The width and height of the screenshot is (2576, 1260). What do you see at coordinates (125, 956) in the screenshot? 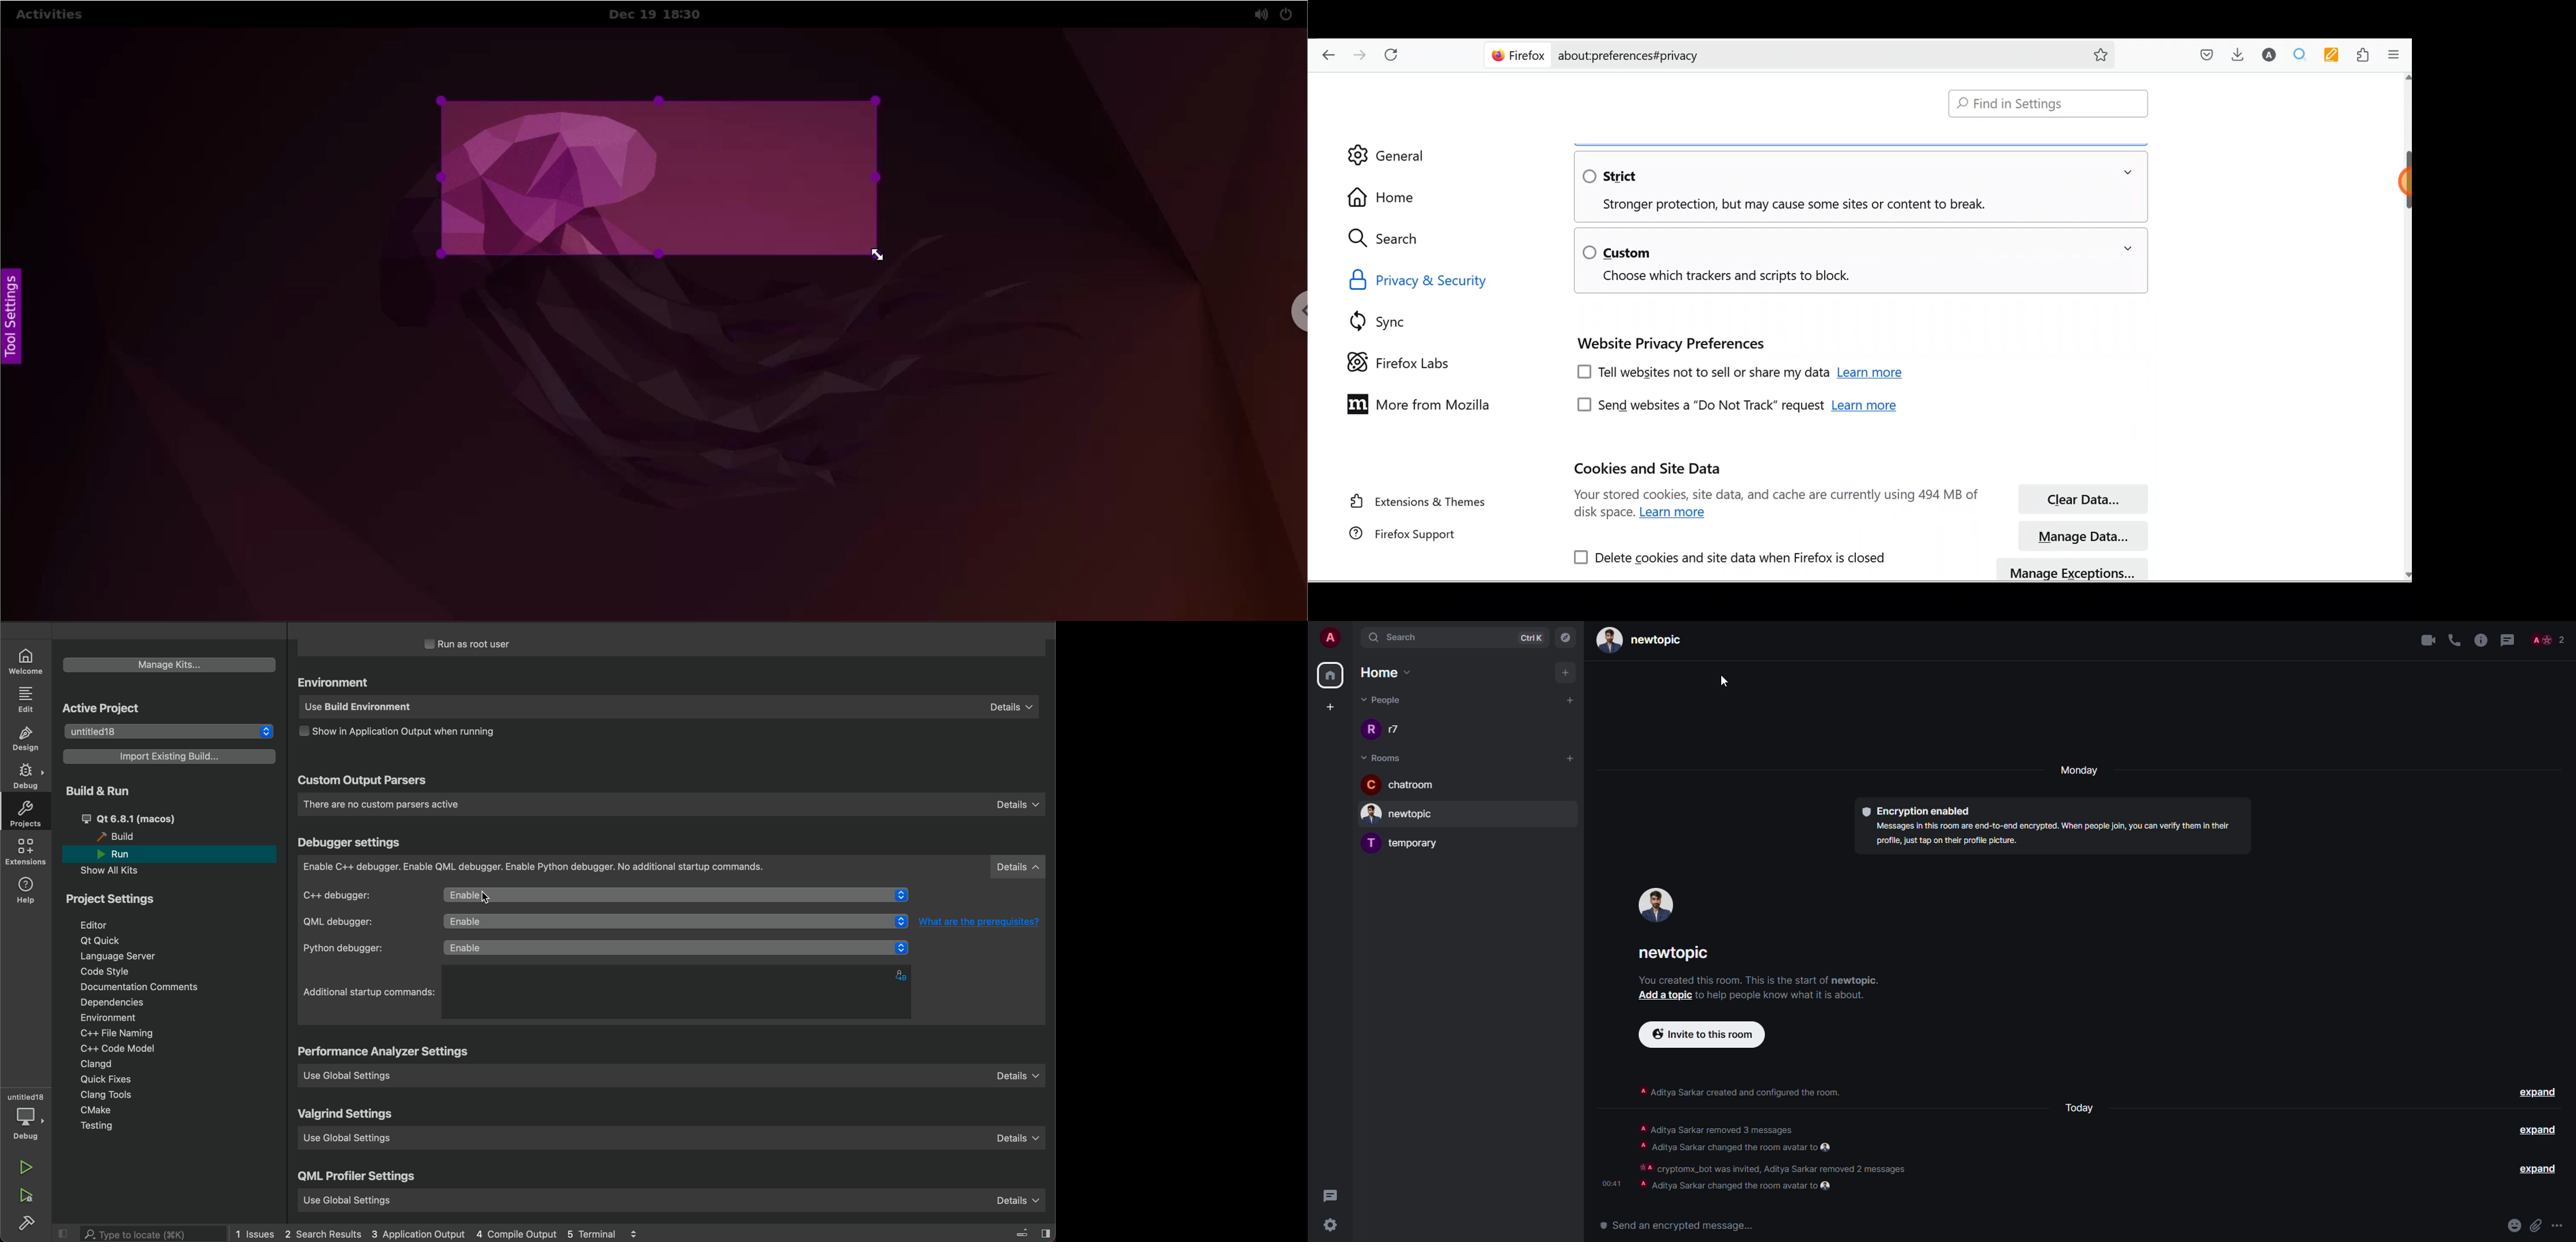
I see `language` at bounding box center [125, 956].